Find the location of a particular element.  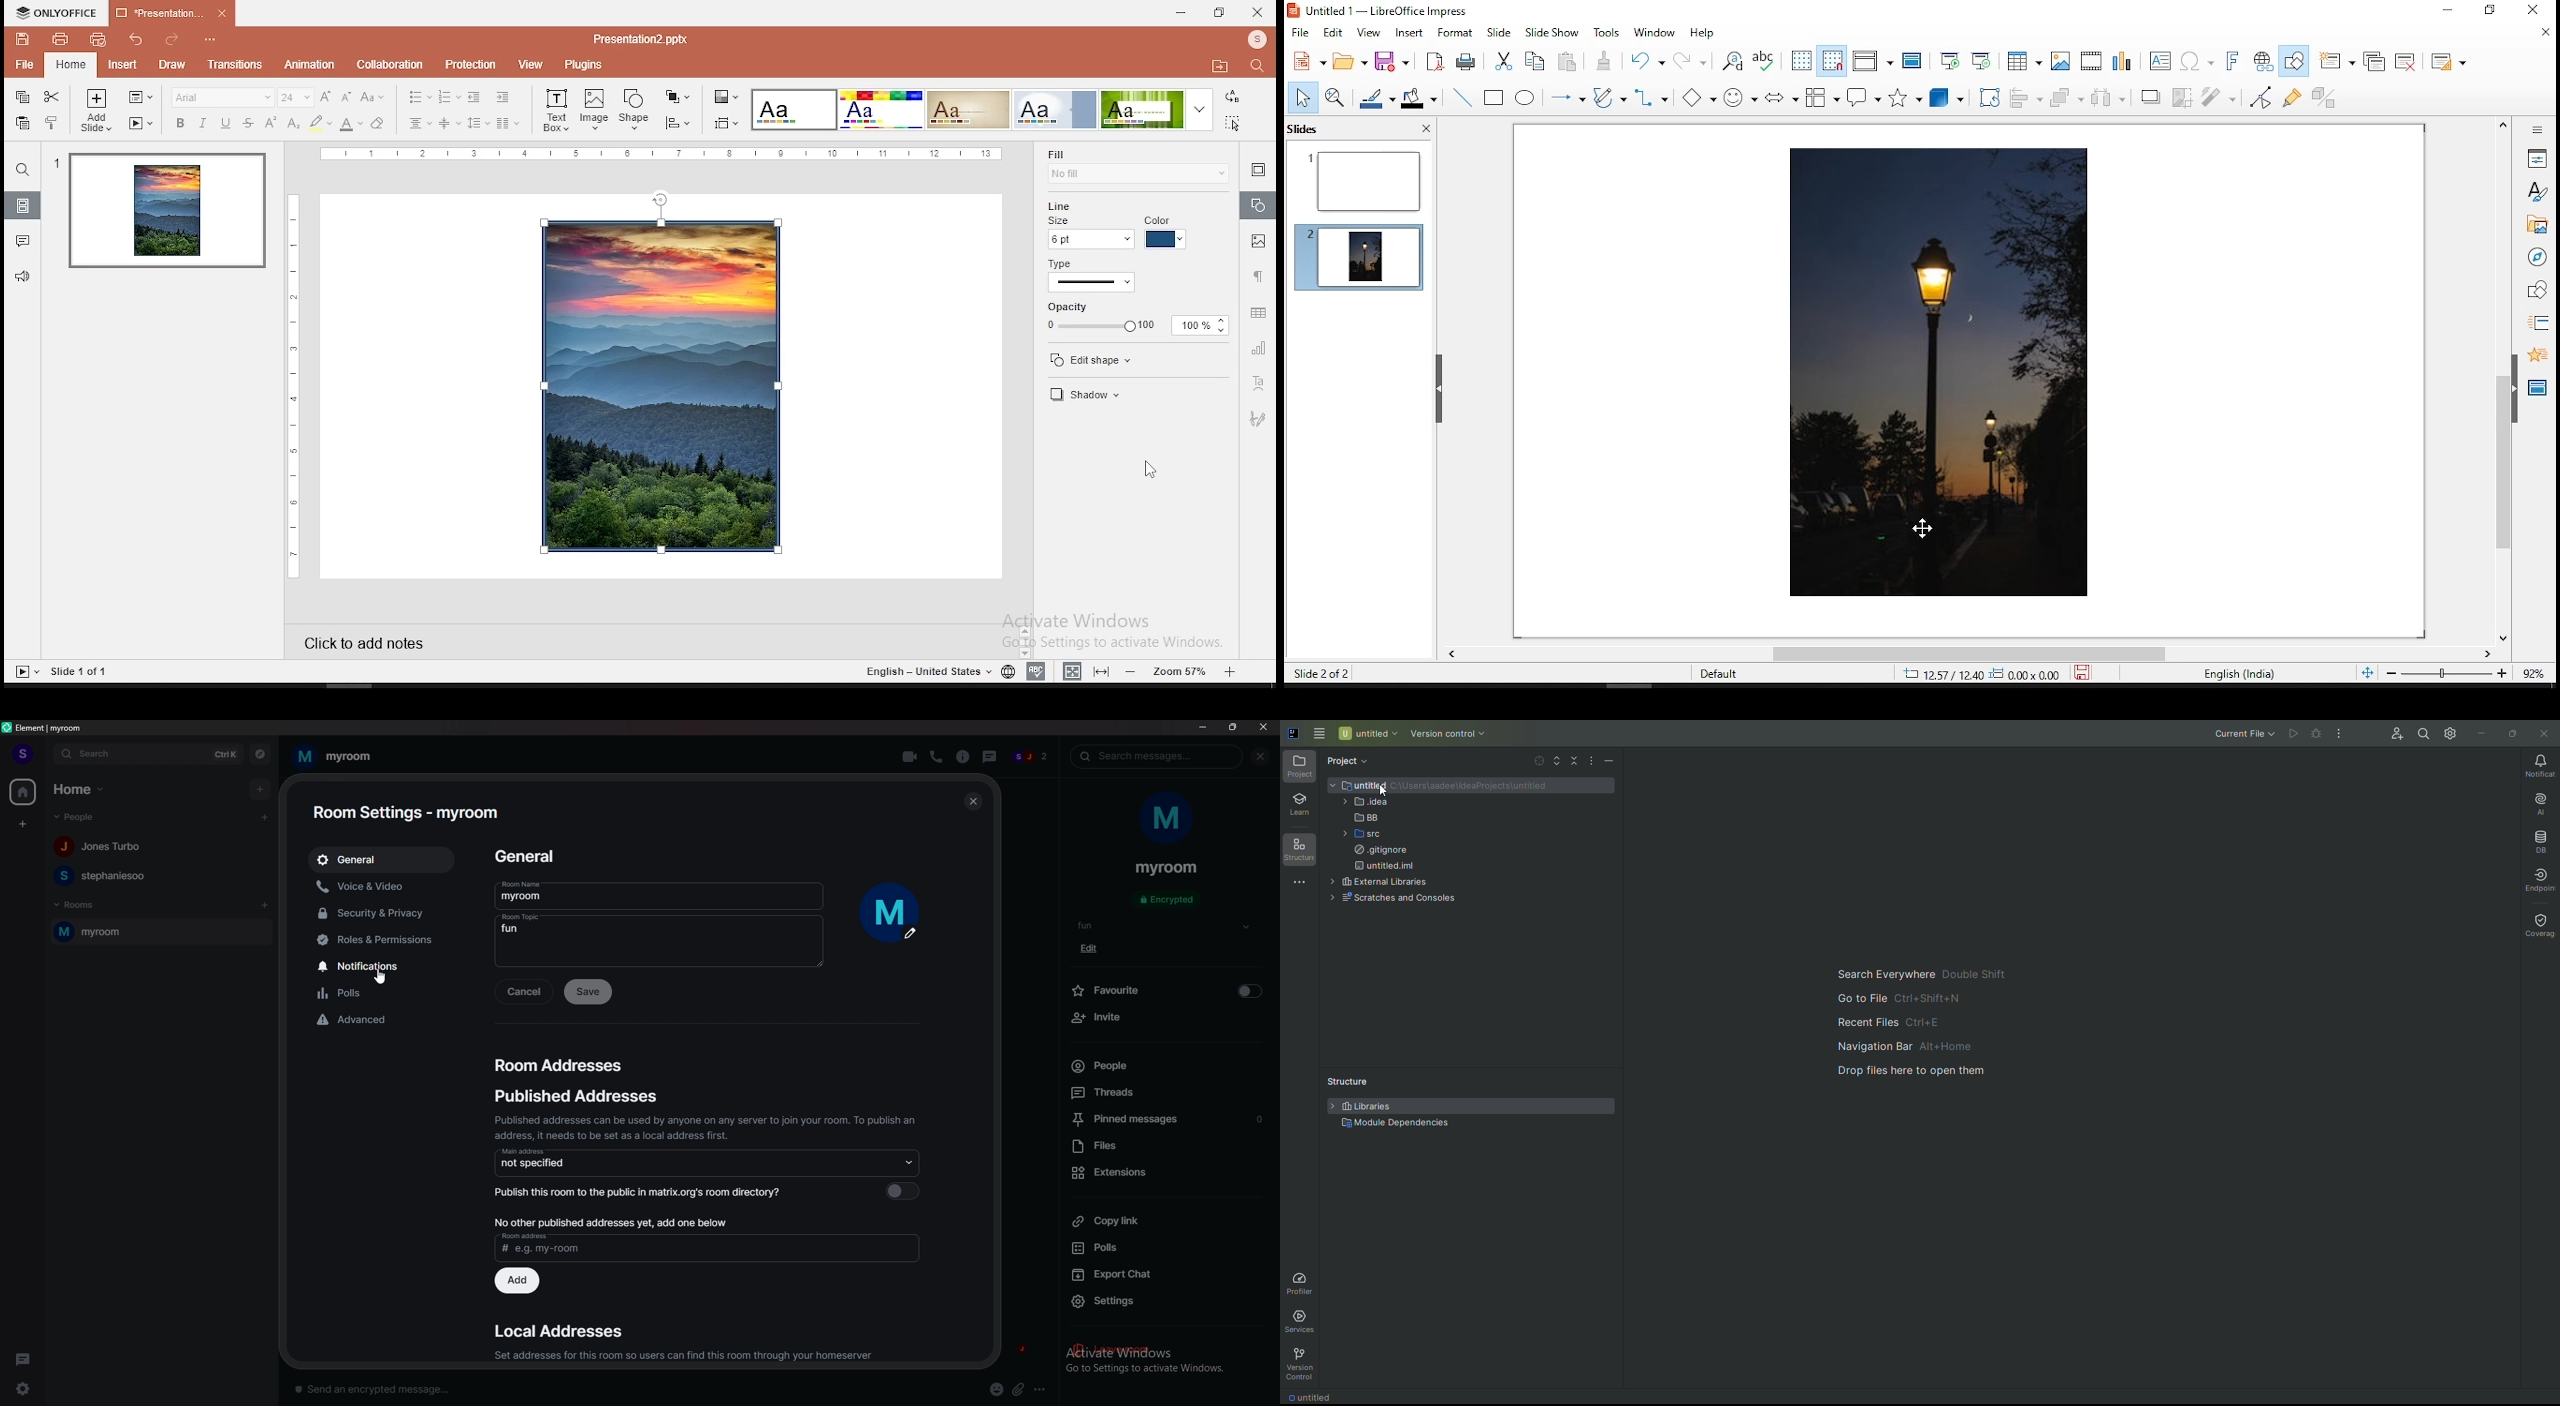

text art tool is located at coordinates (1259, 385).